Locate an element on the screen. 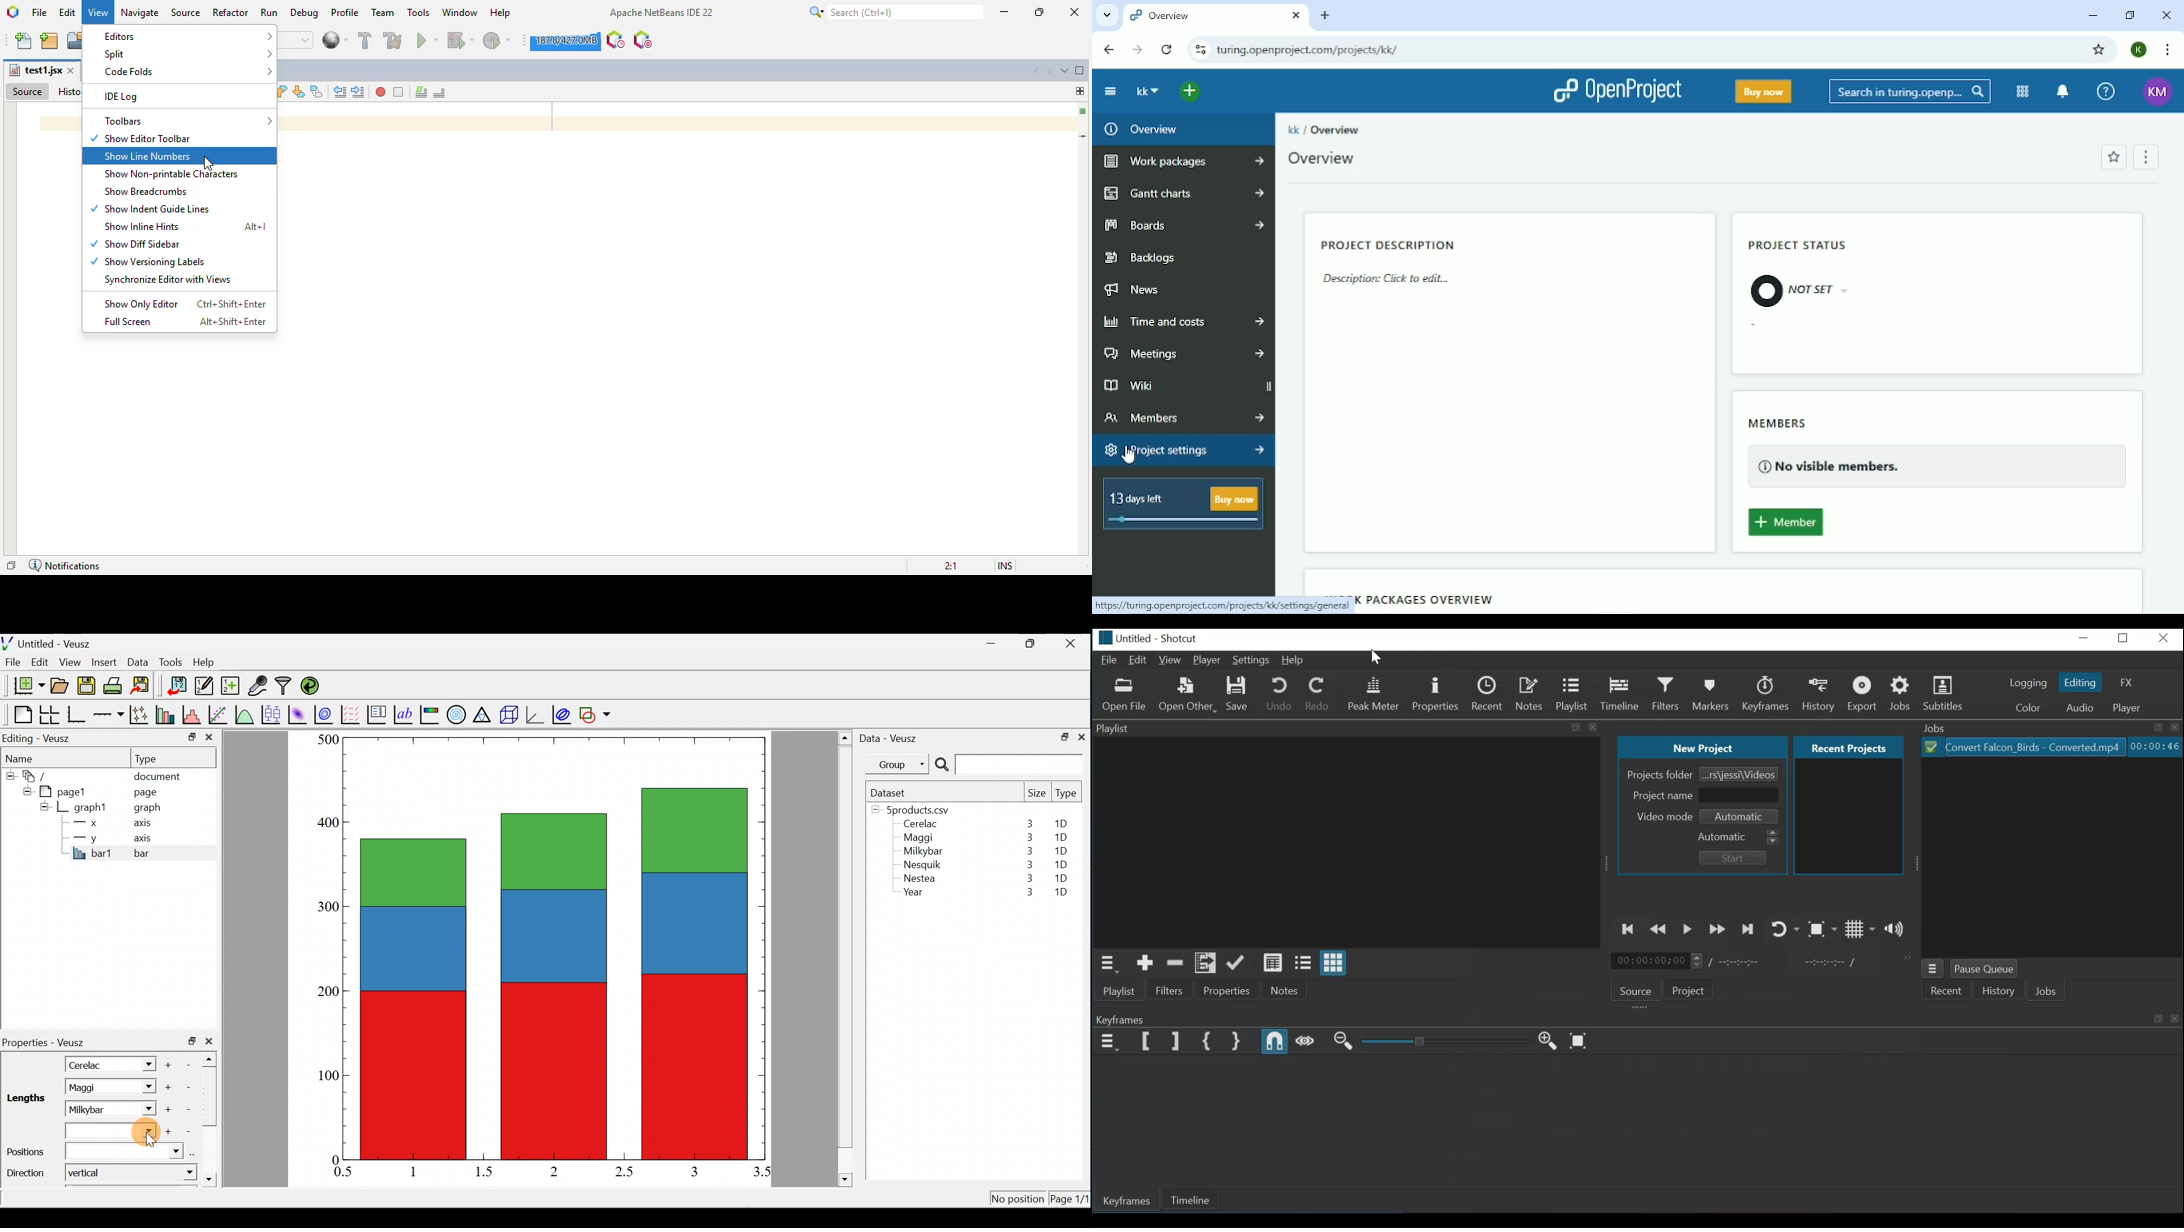  Markers is located at coordinates (1713, 694).